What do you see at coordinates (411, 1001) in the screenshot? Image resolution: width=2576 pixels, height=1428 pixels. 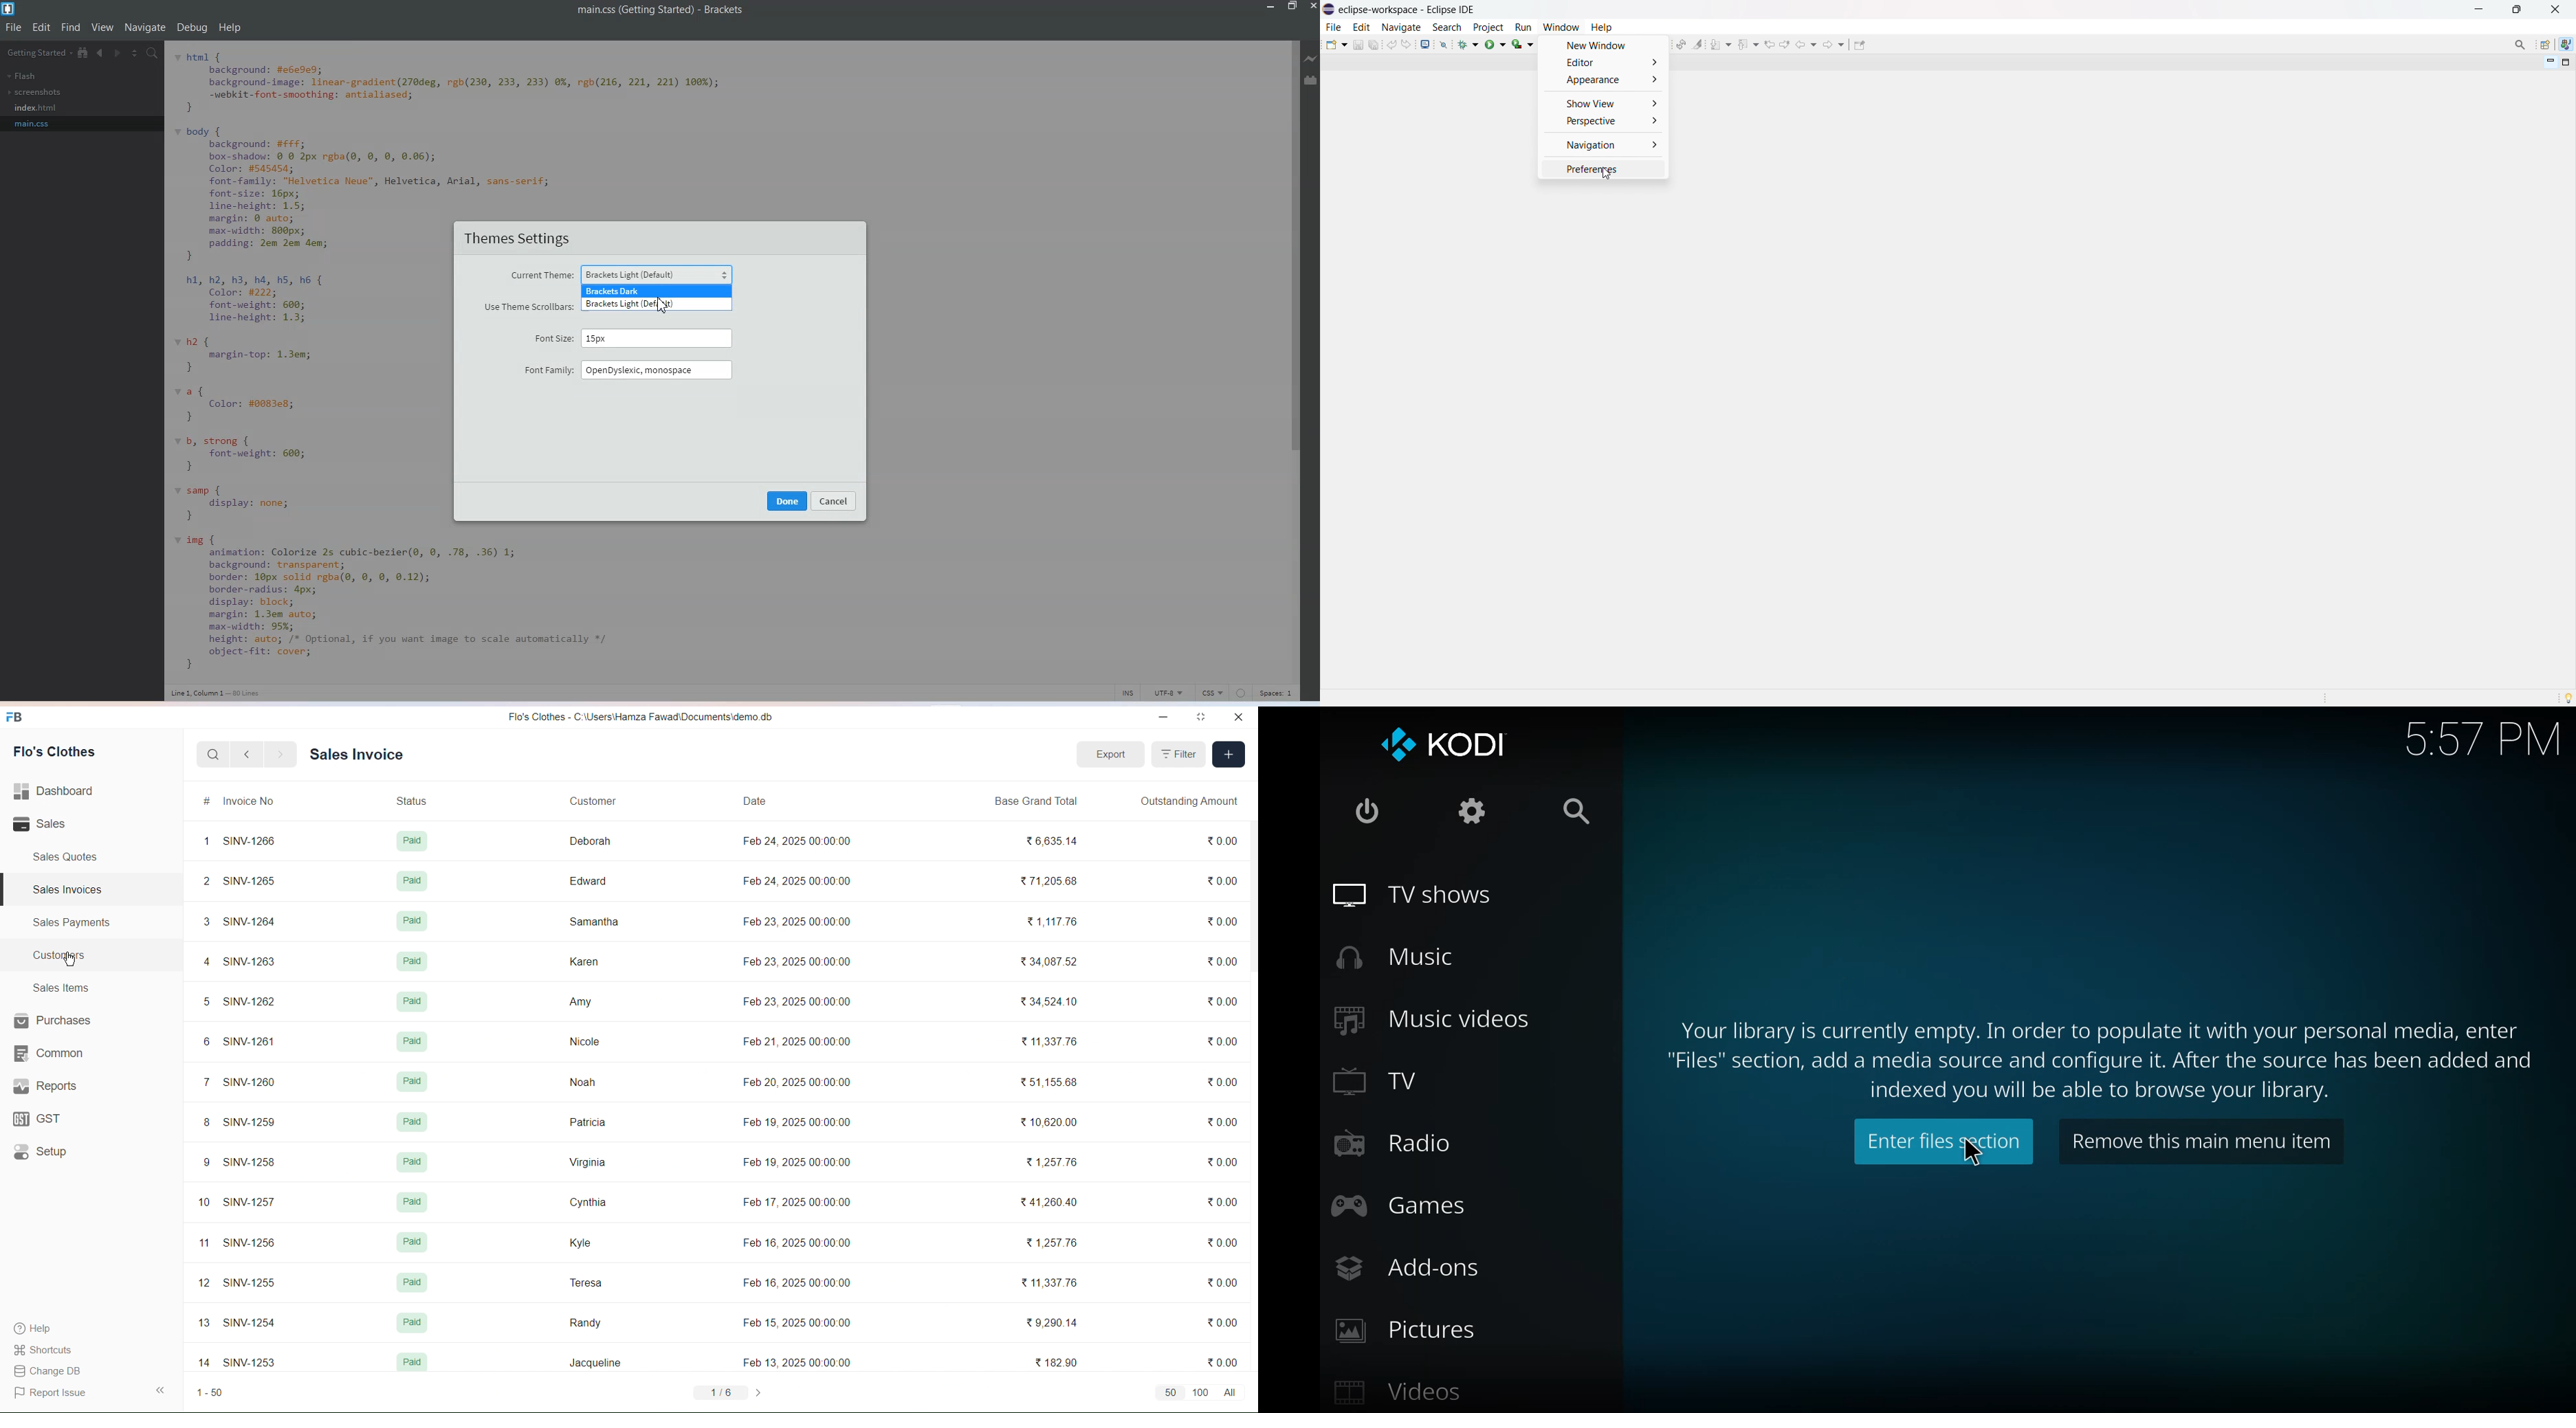 I see `Paid` at bounding box center [411, 1001].